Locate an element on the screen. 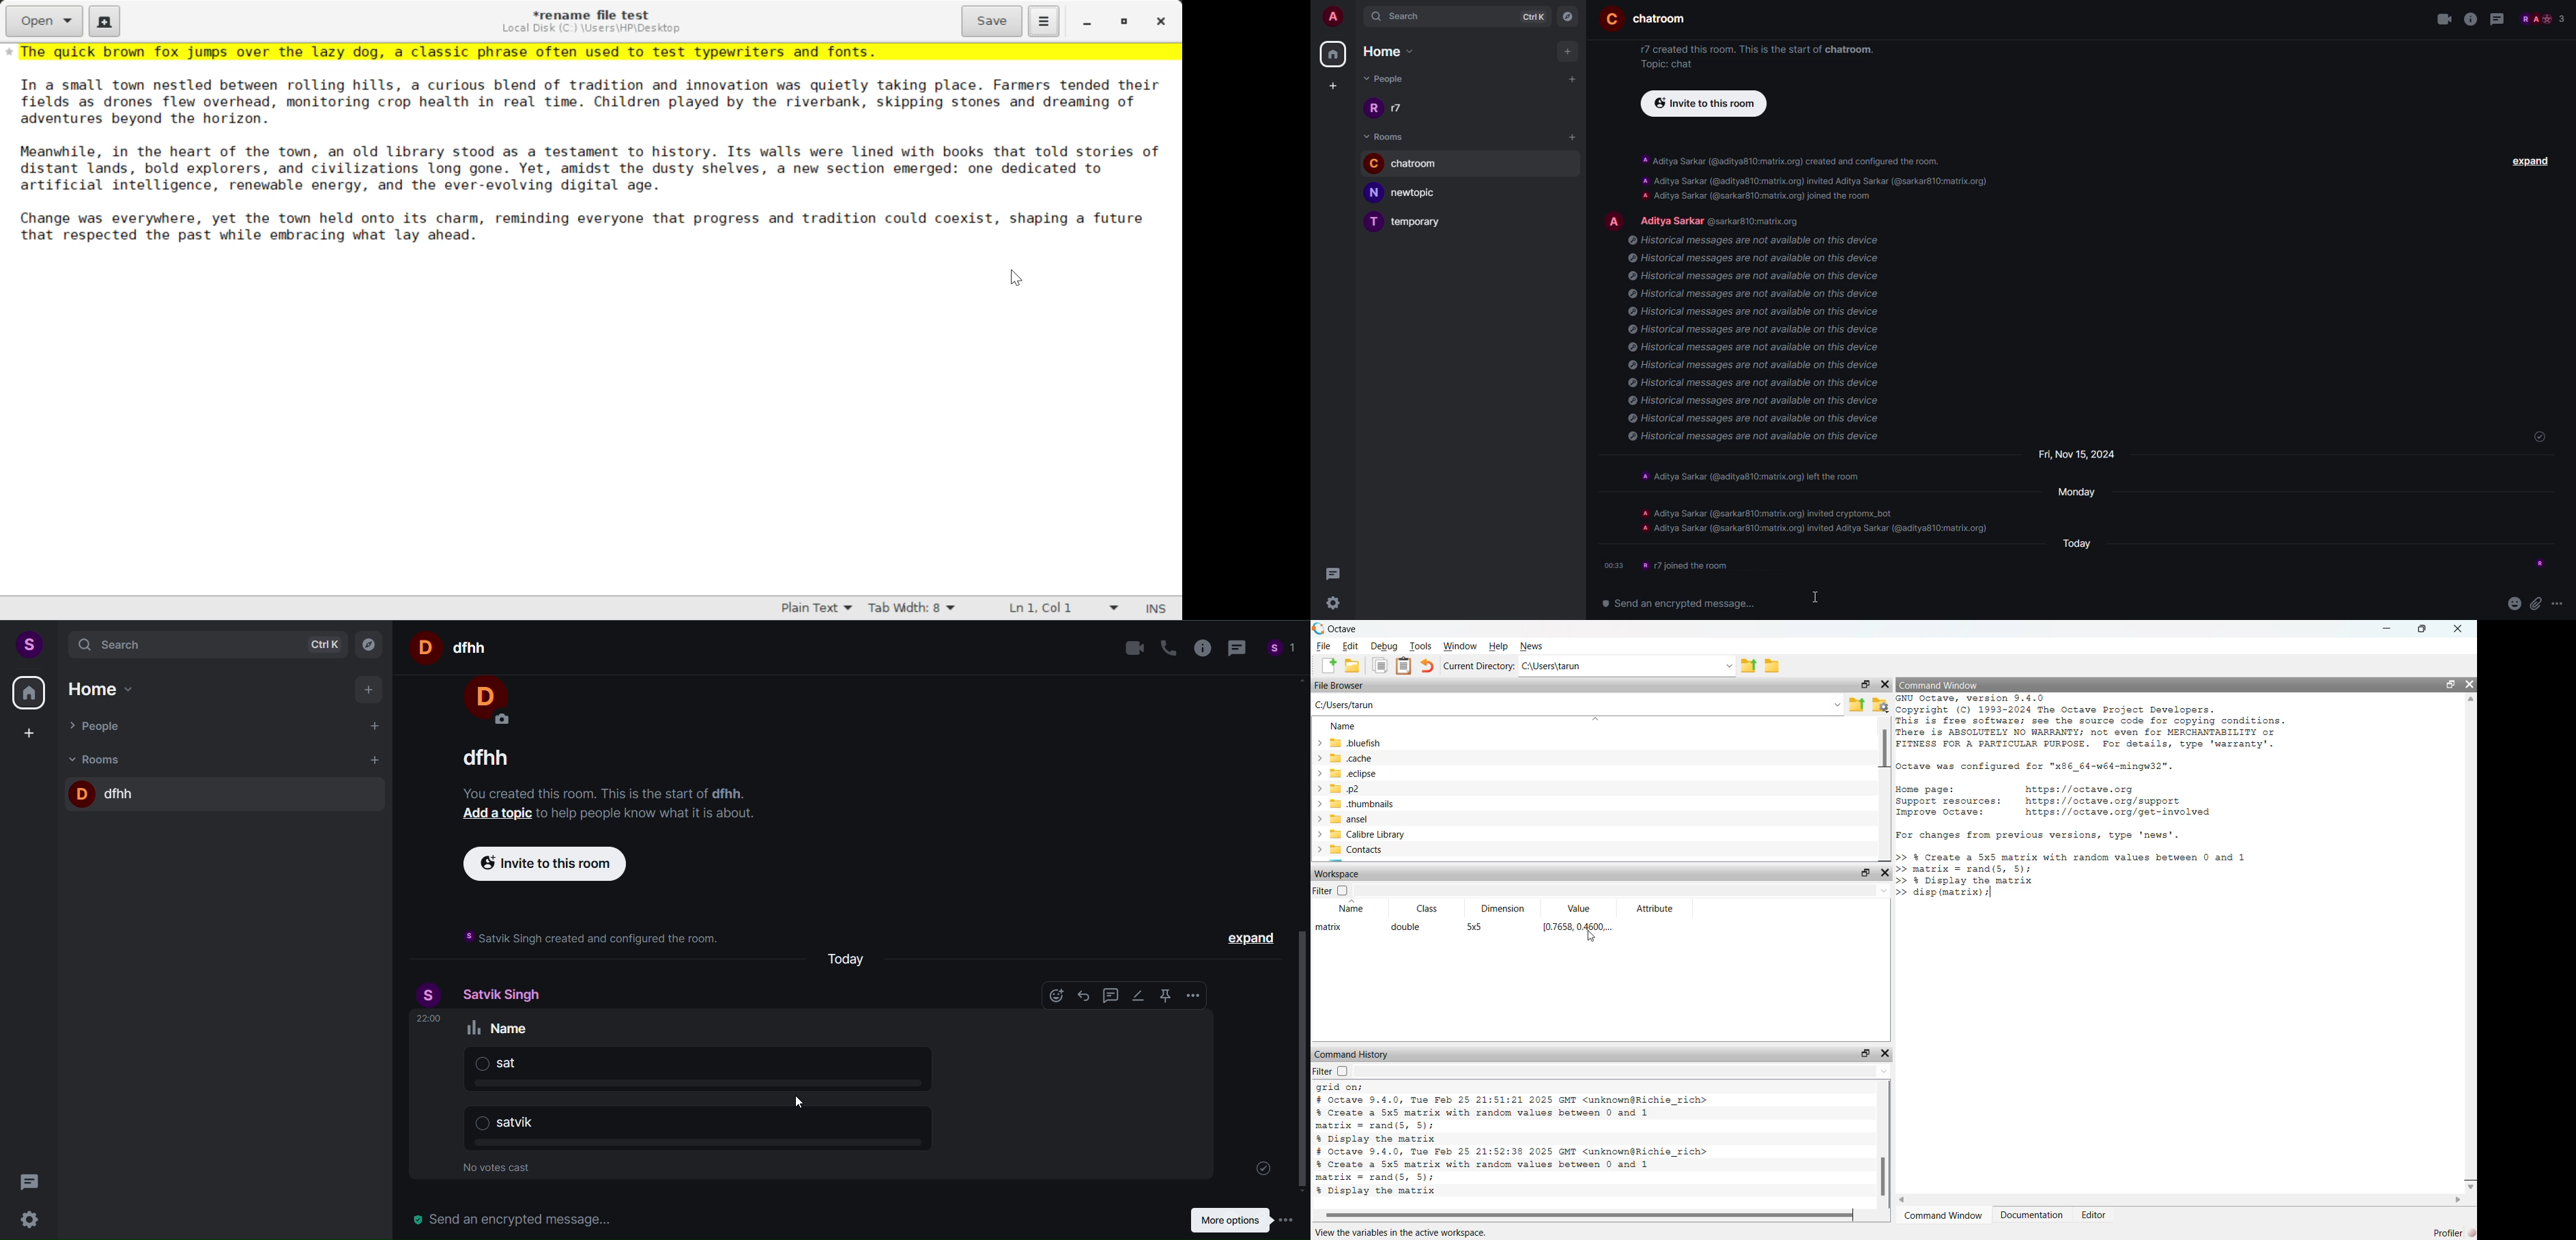  home is located at coordinates (1396, 53).